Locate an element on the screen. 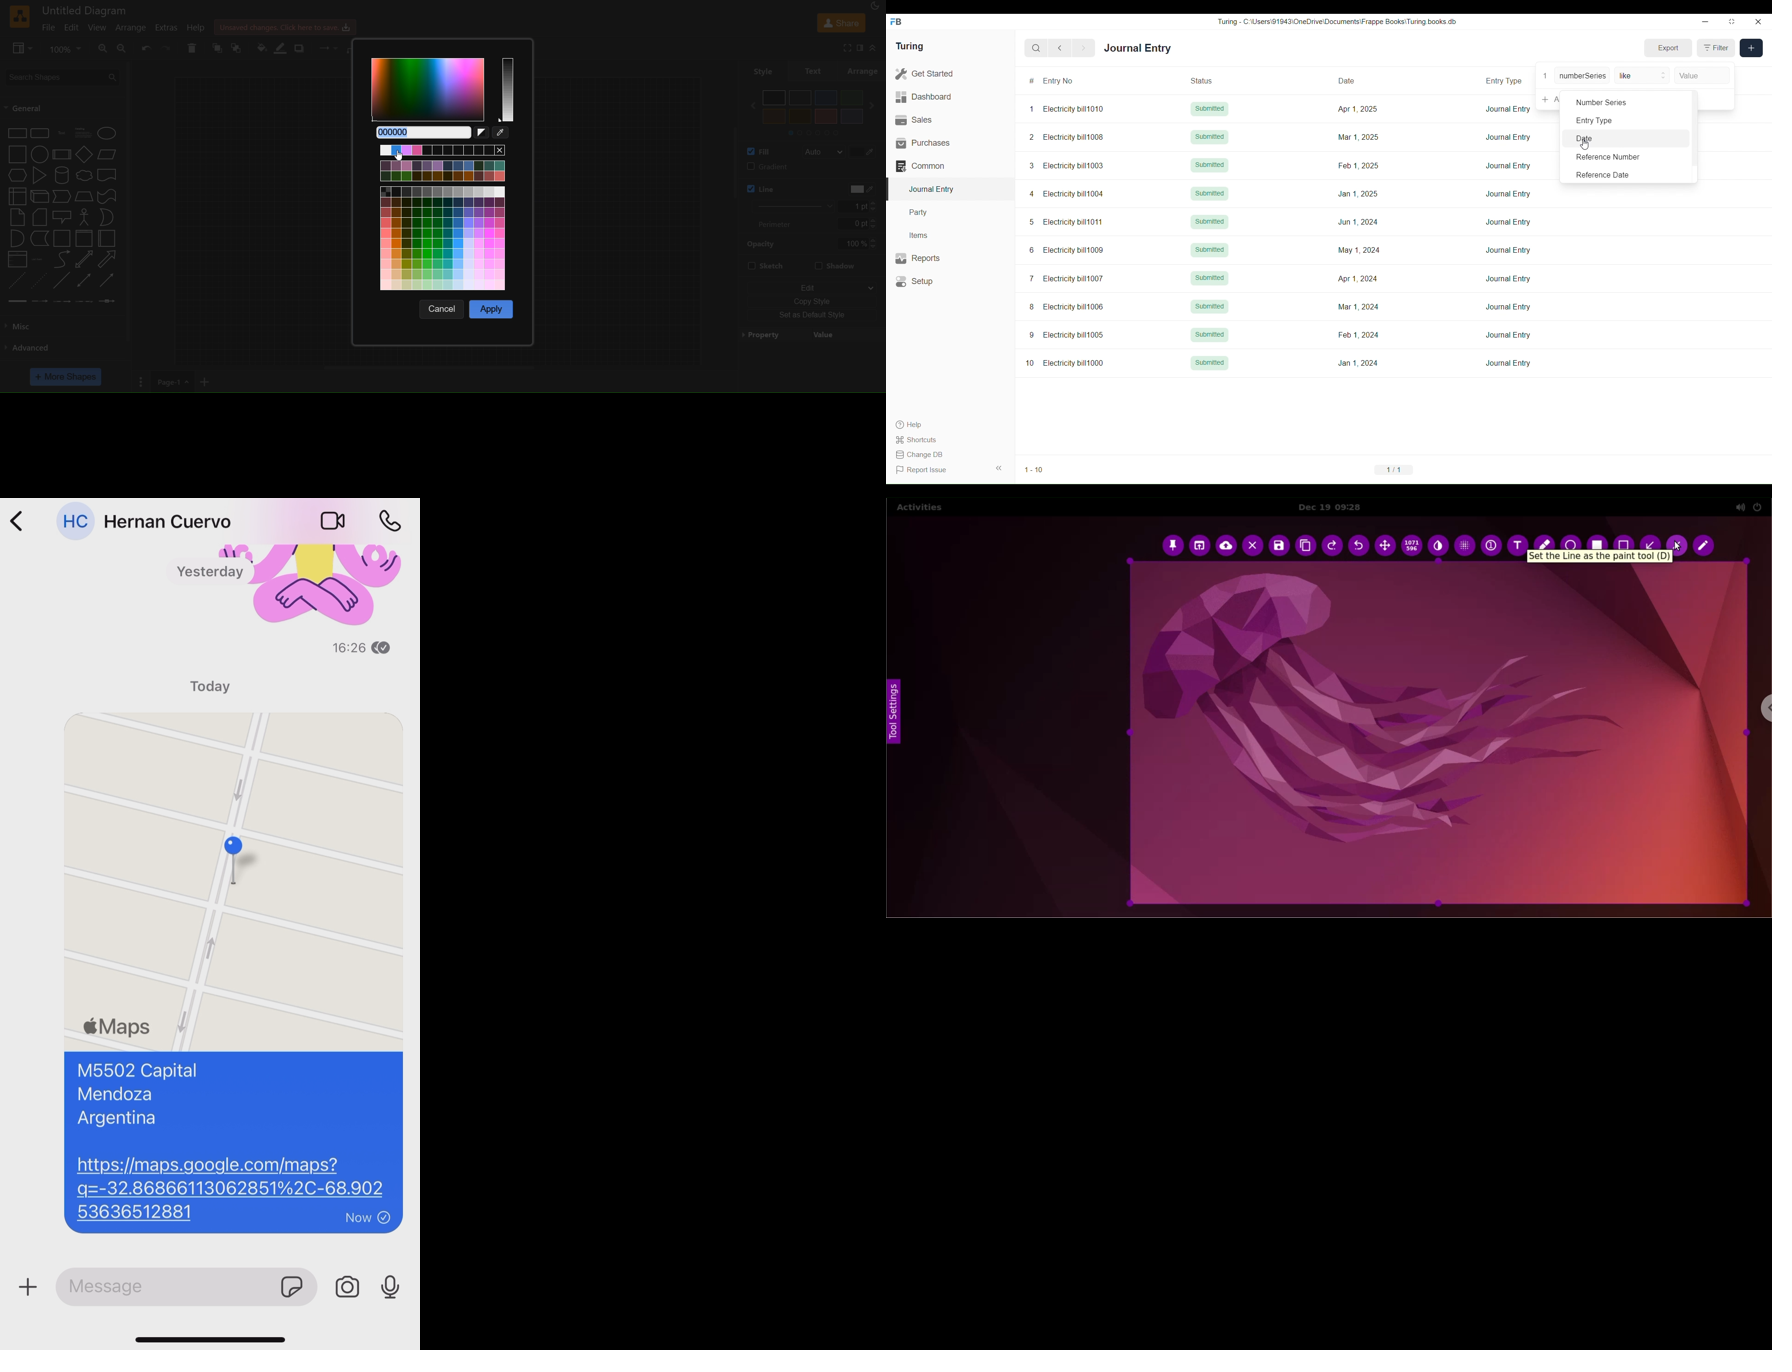 The width and height of the screenshot is (1792, 1372). to front  is located at coordinates (238, 48).